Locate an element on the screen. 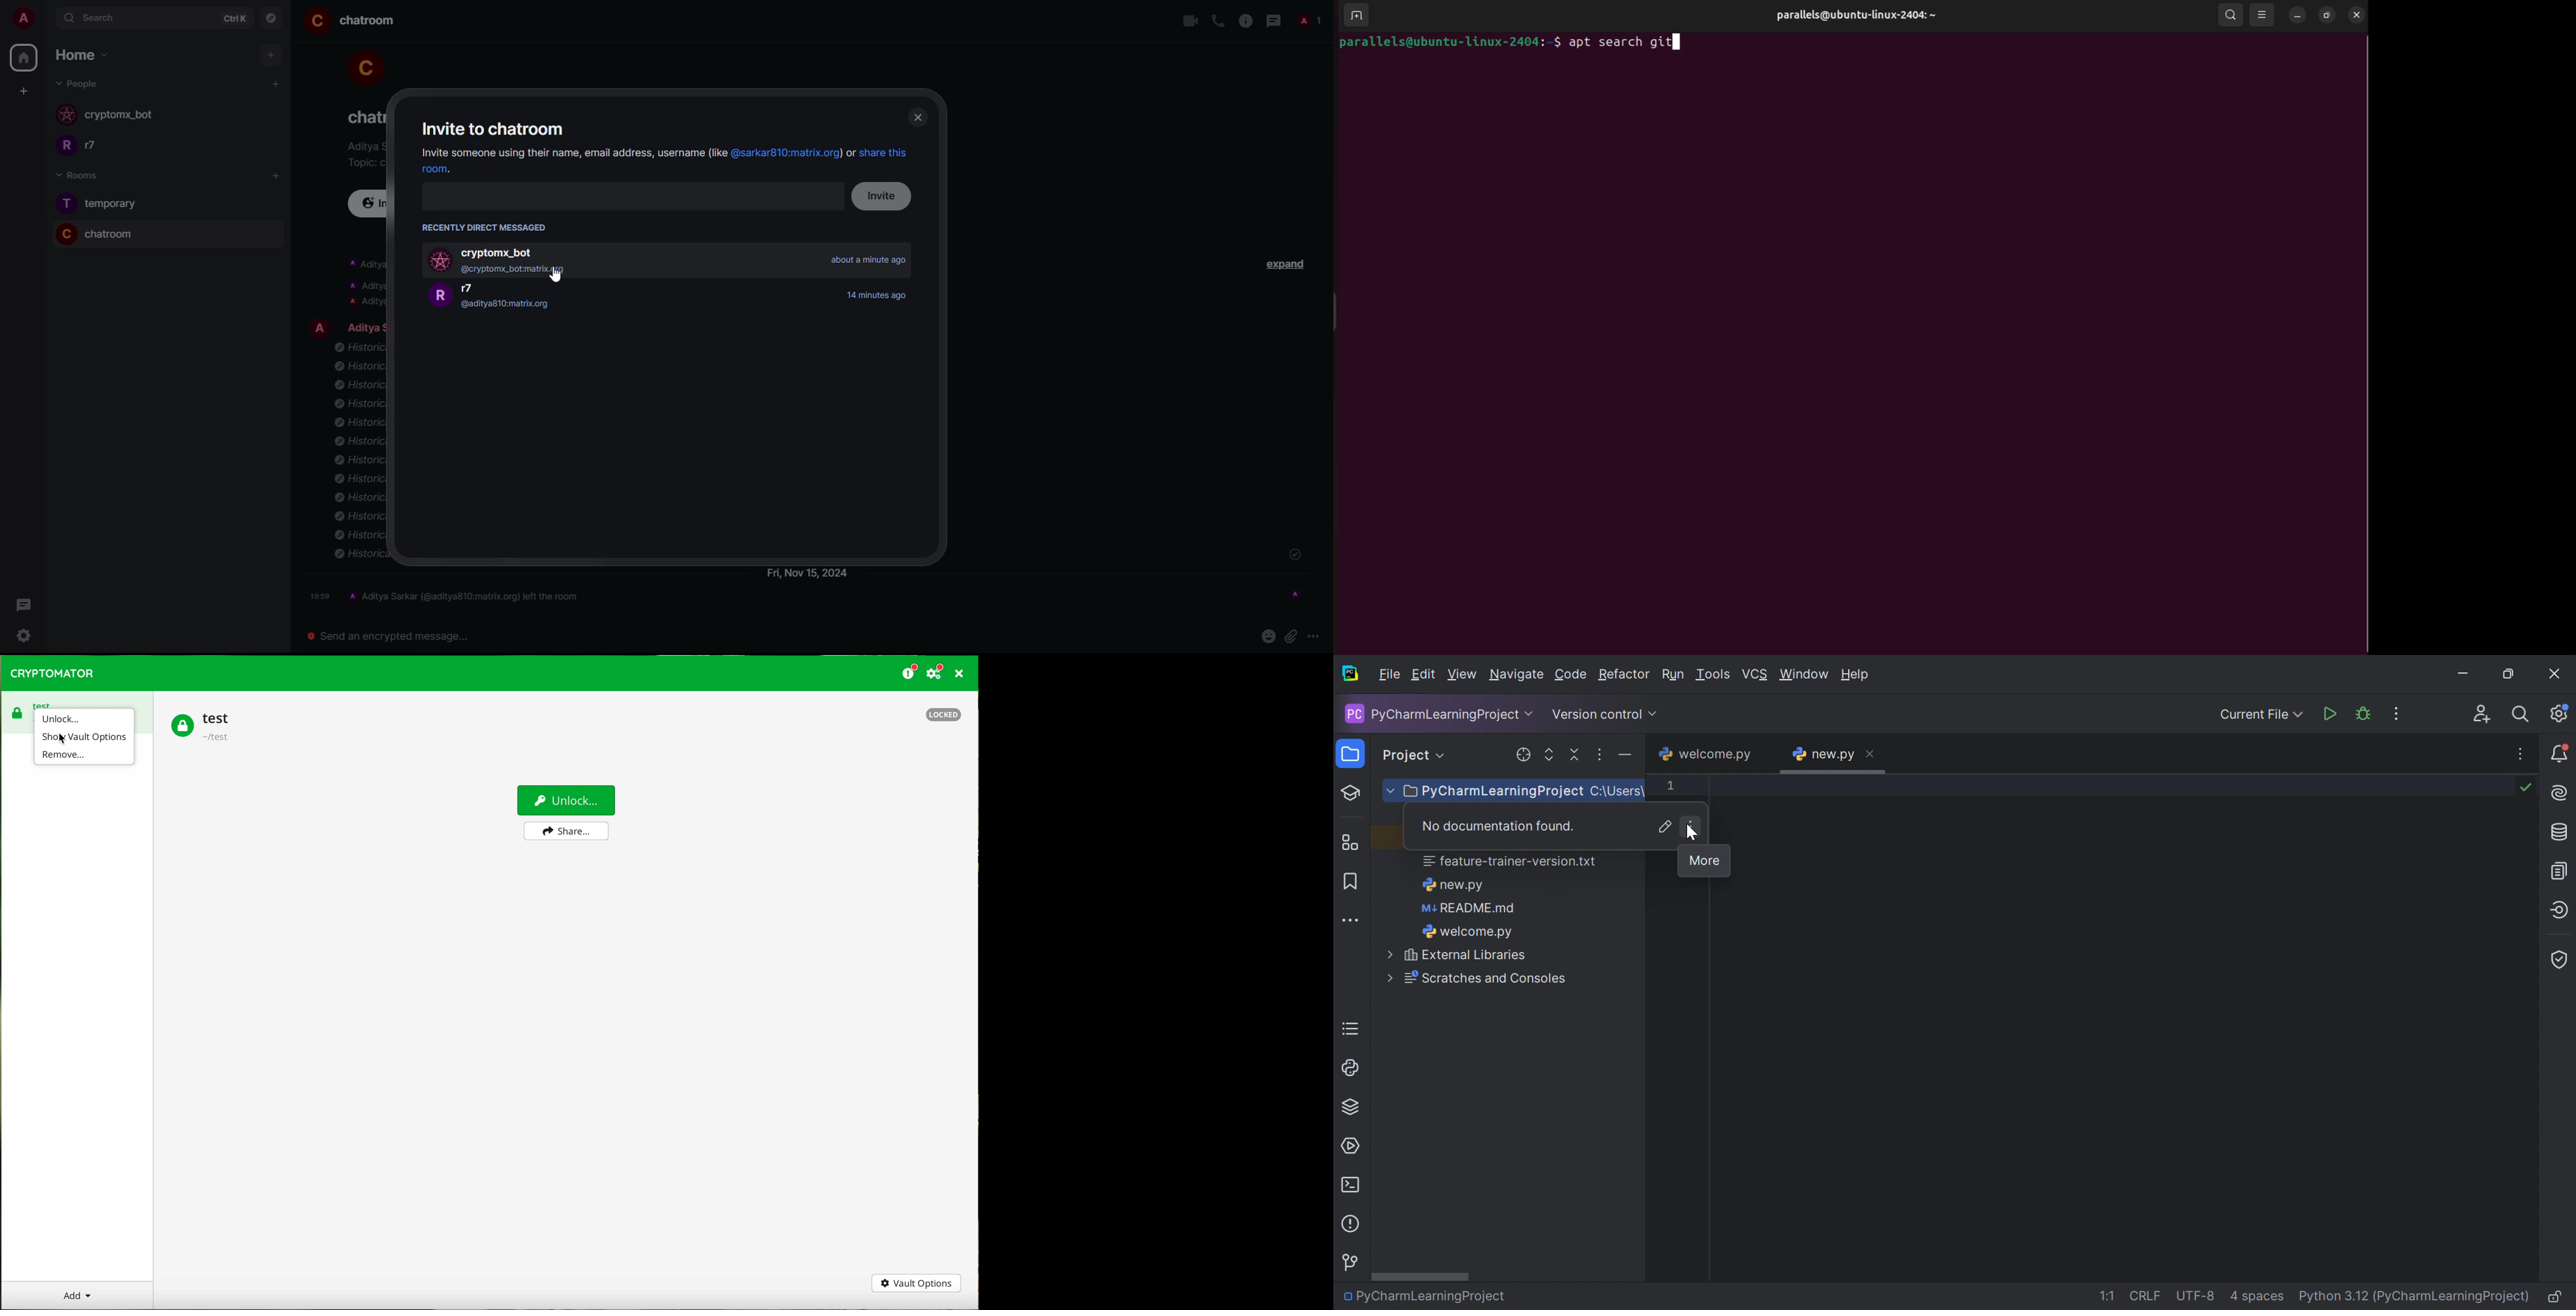 This screenshot has height=1316, width=2576. More tool windows is located at coordinates (1351, 919).